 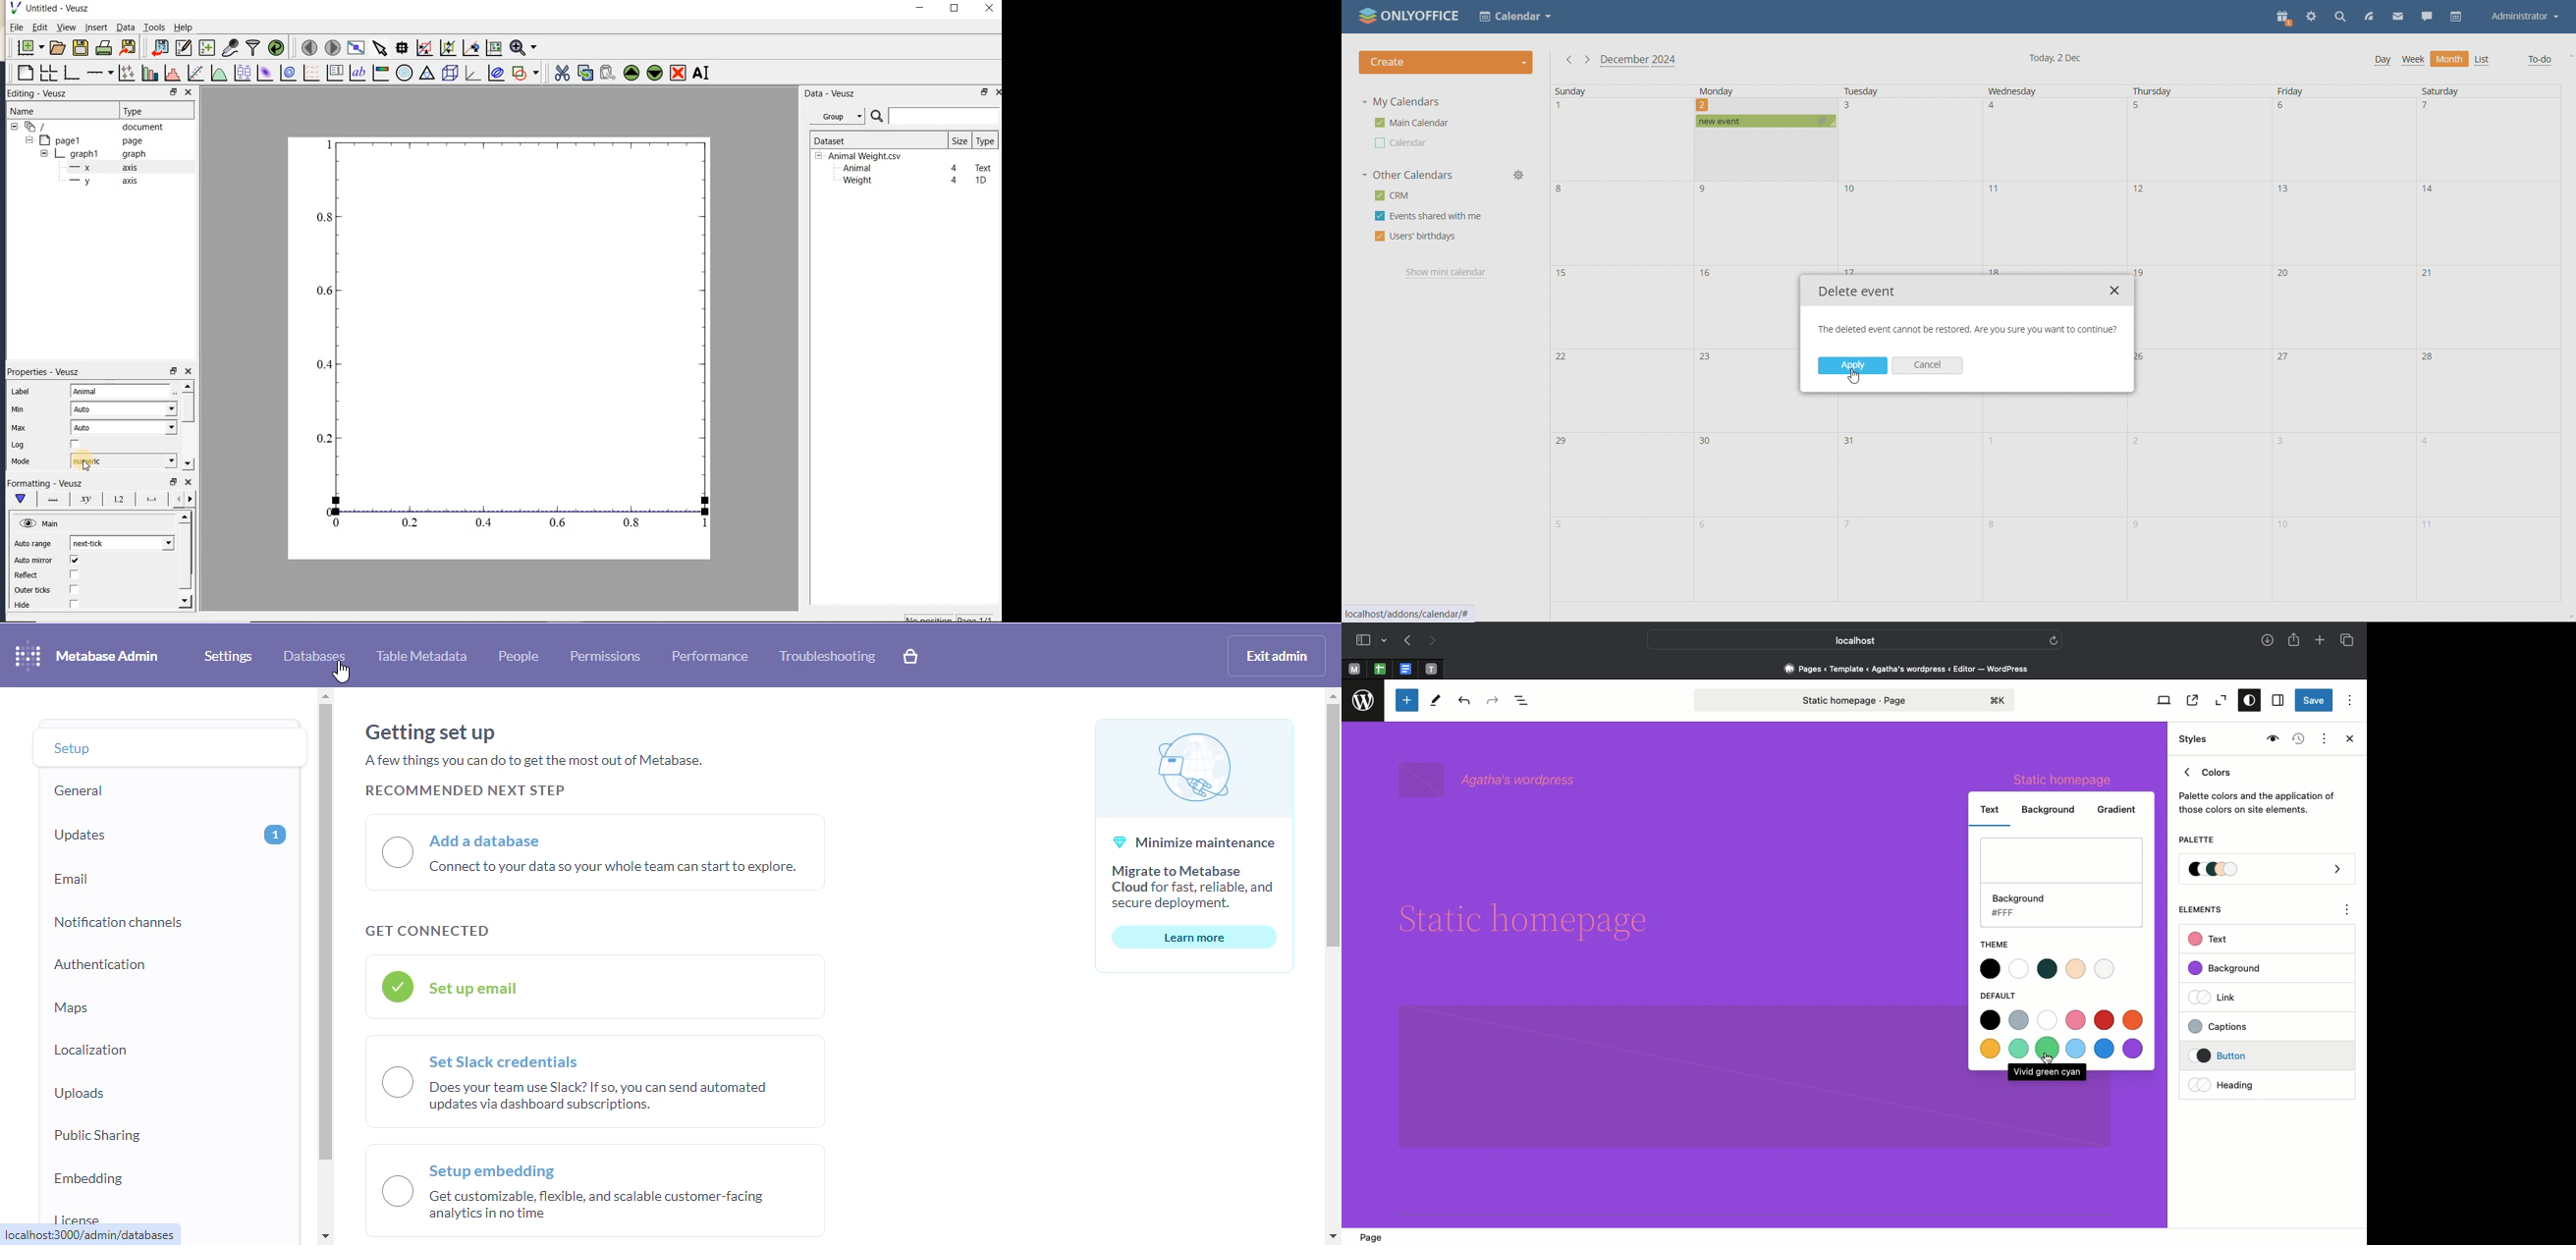 I want to click on 20, so click(x=2286, y=275).